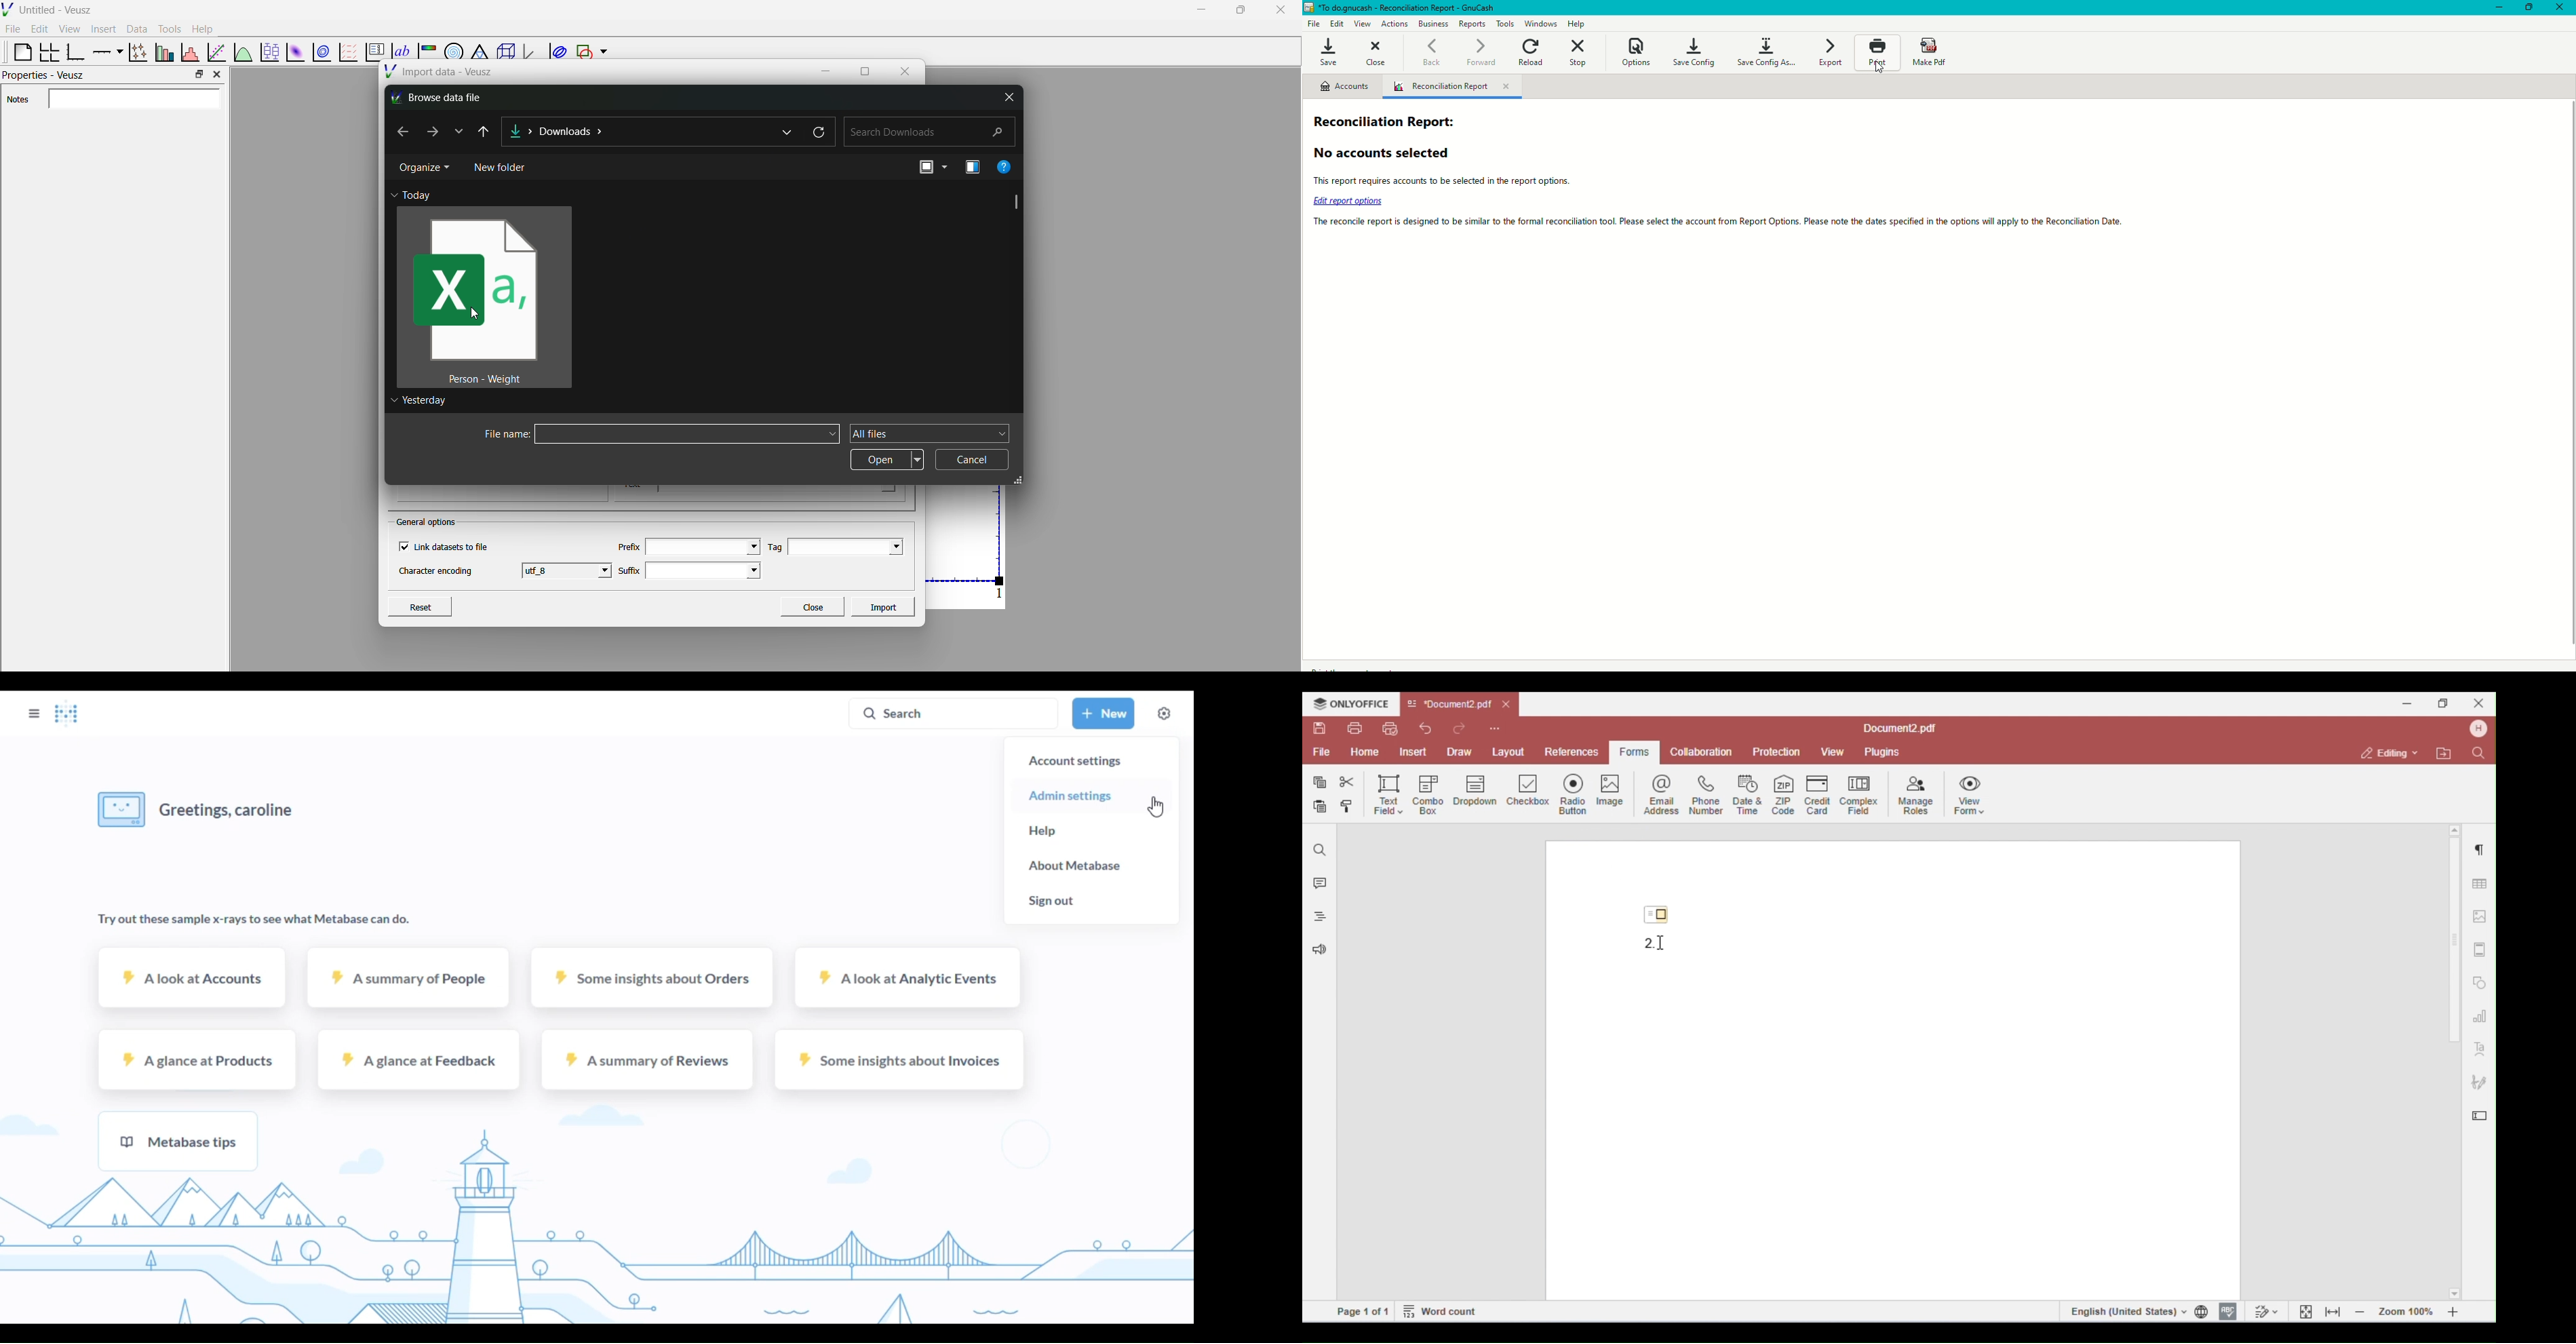 The height and width of the screenshot is (1344, 2576). What do you see at coordinates (1429, 51) in the screenshot?
I see `Back` at bounding box center [1429, 51].